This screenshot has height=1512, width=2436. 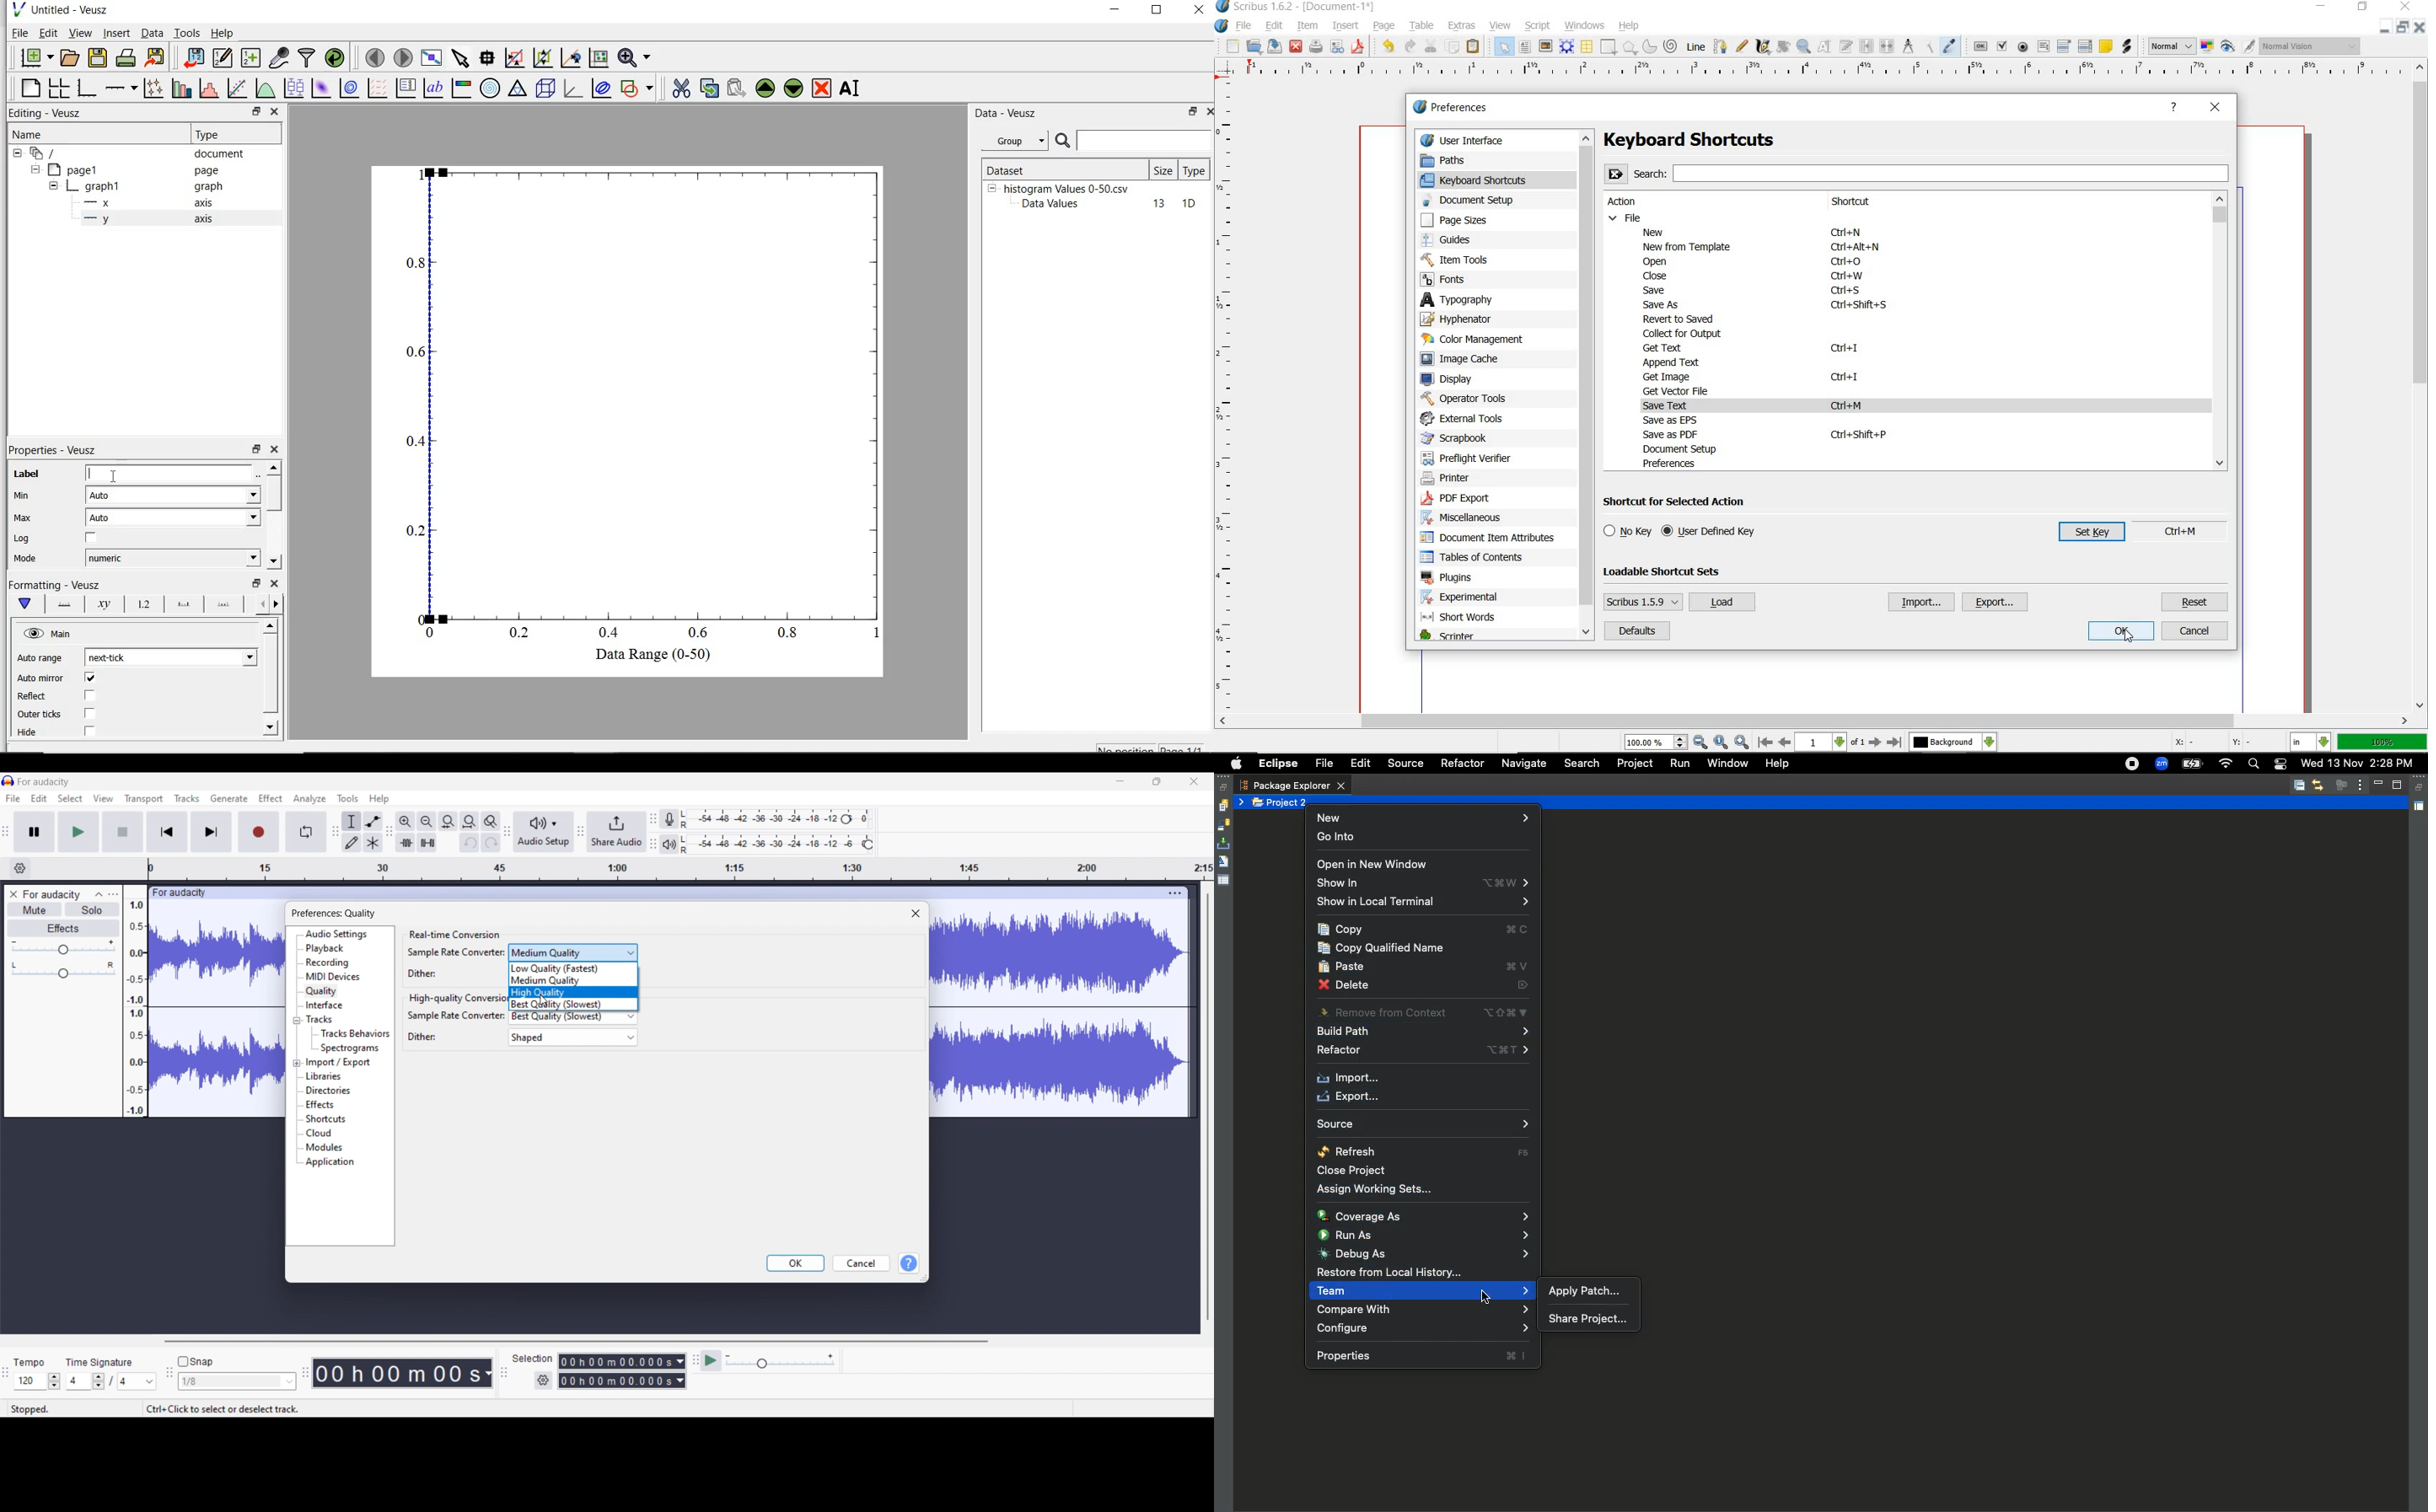 What do you see at coordinates (1588, 386) in the screenshot?
I see `scrollbar` at bounding box center [1588, 386].